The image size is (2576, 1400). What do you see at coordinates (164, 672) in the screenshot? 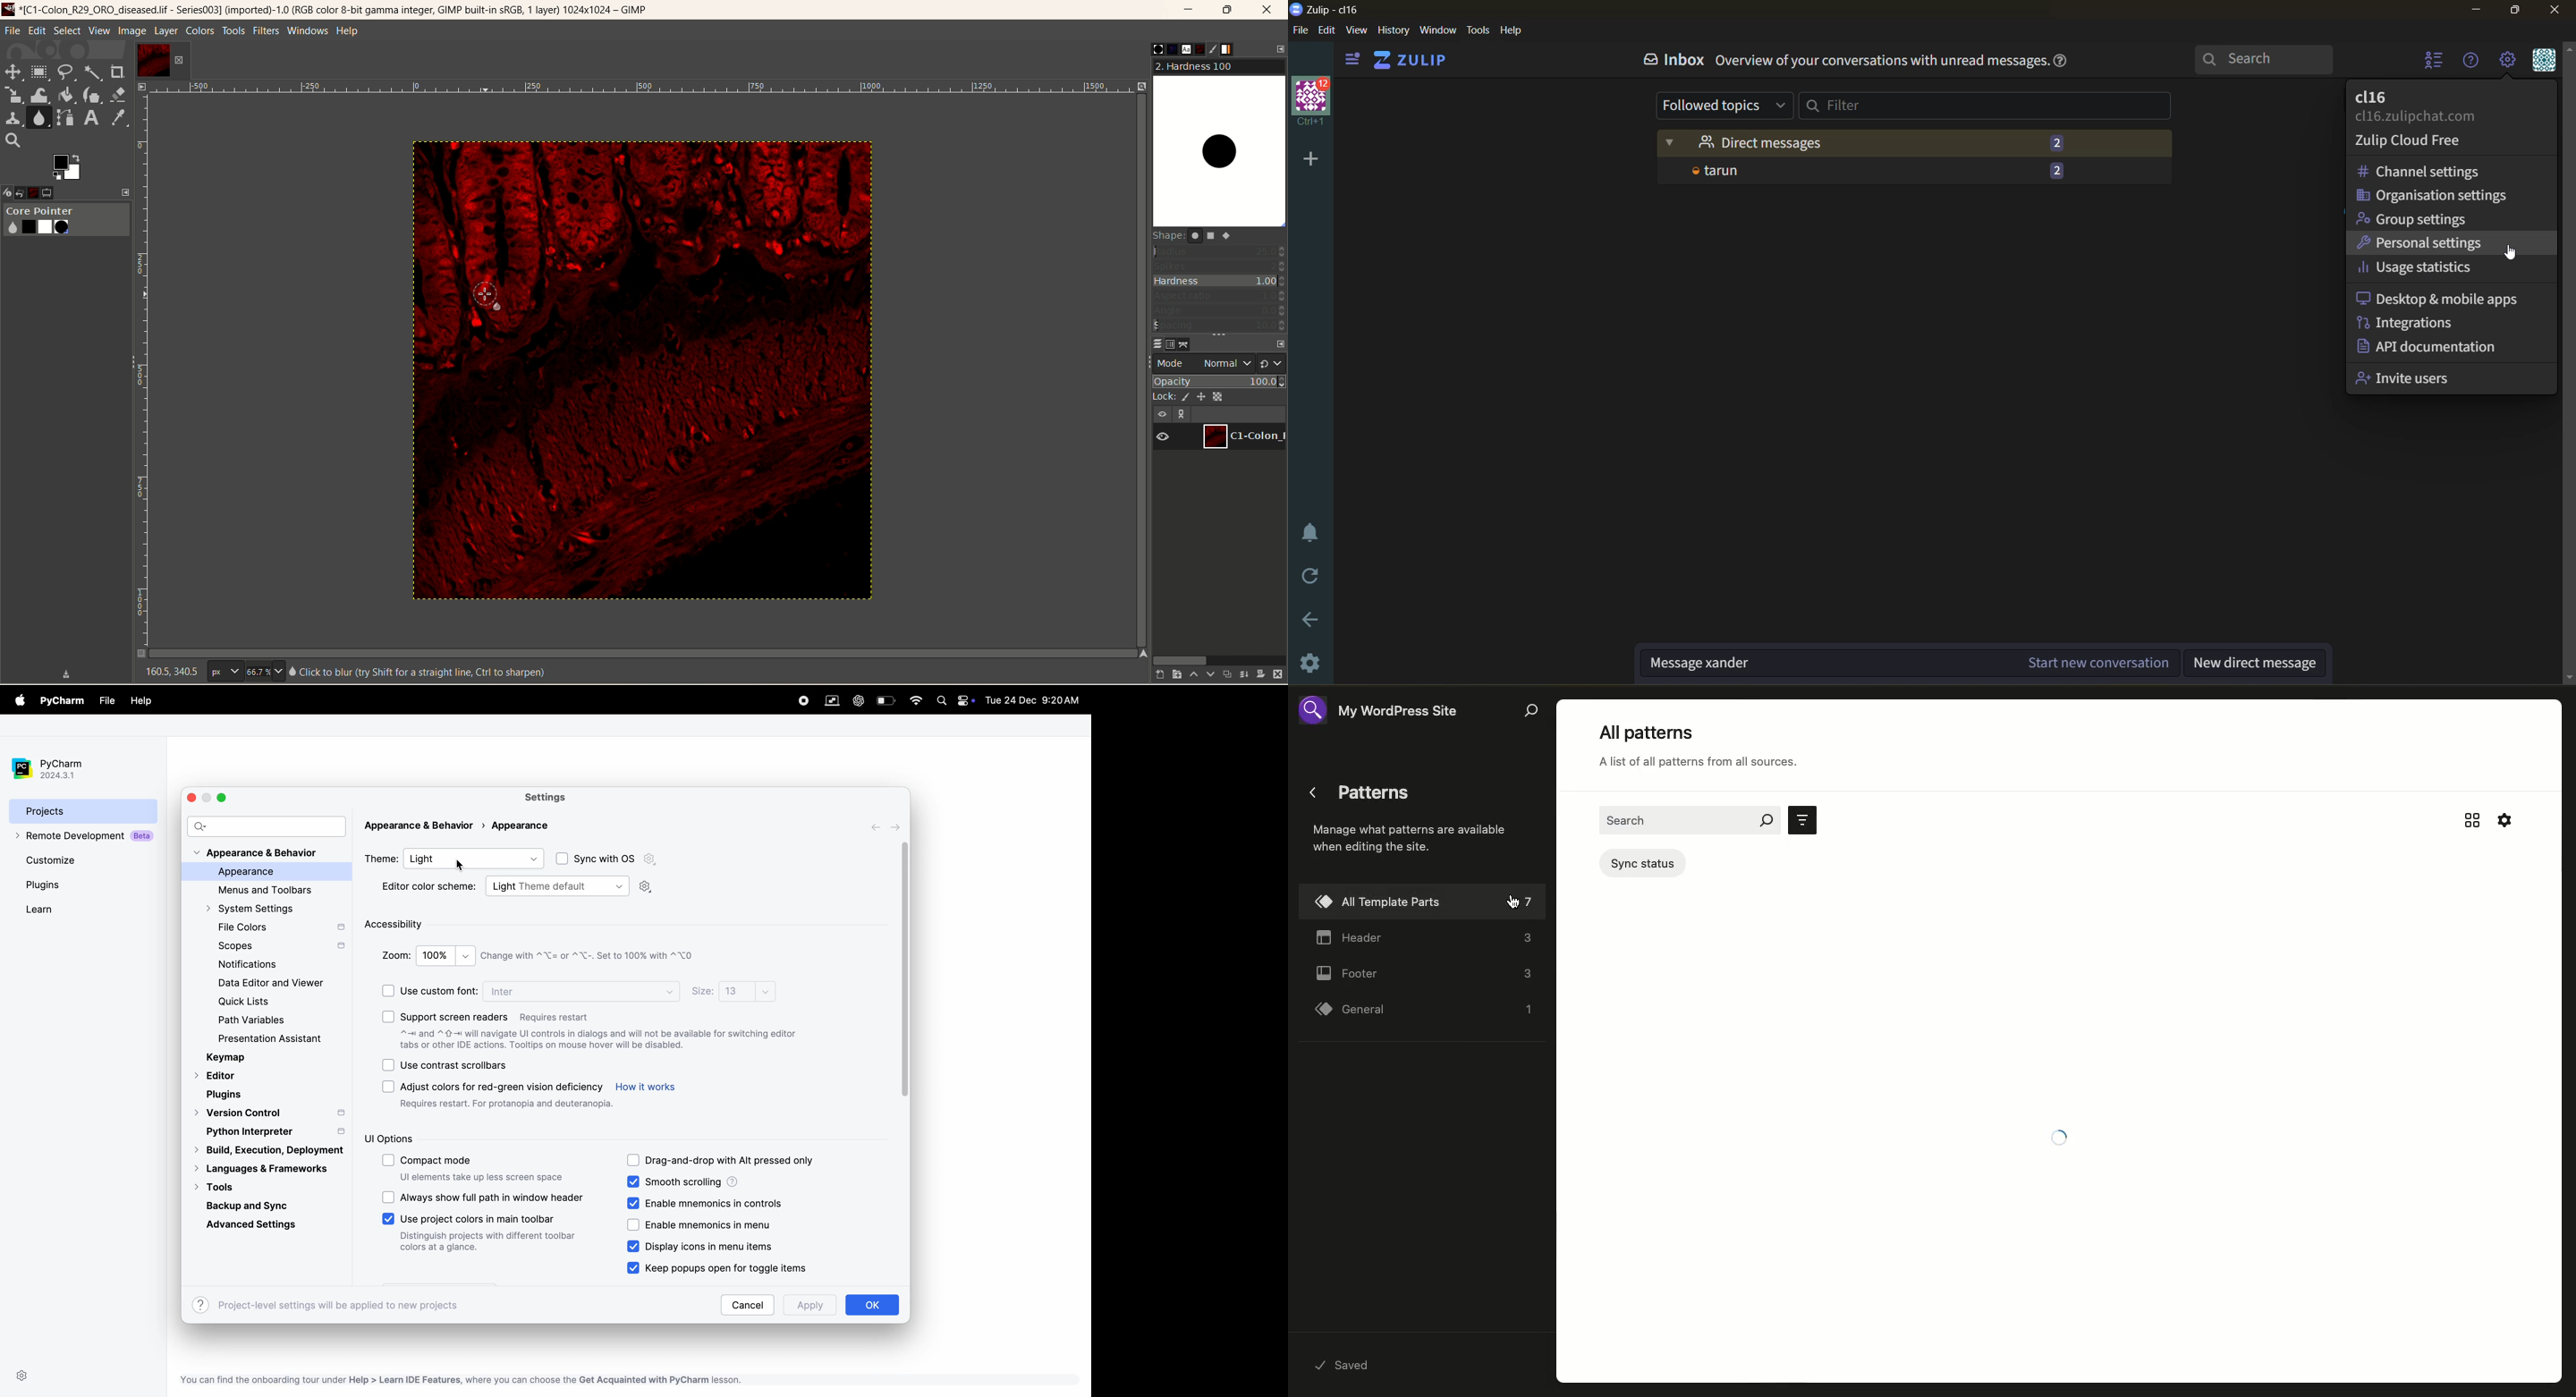
I see `coordinates` at bounding box center [164, 672].